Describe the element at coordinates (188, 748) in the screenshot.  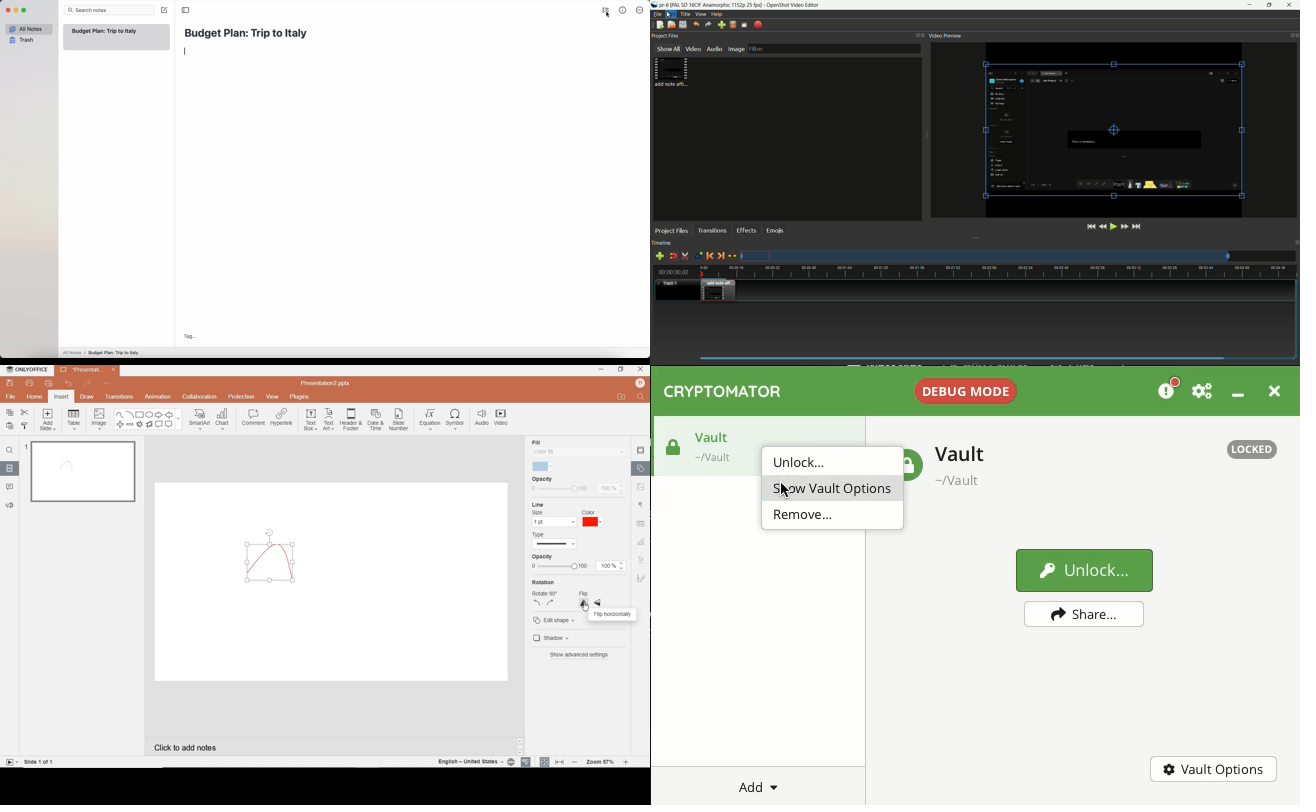
I see `CLICK TO ADD NOTES` at that location.